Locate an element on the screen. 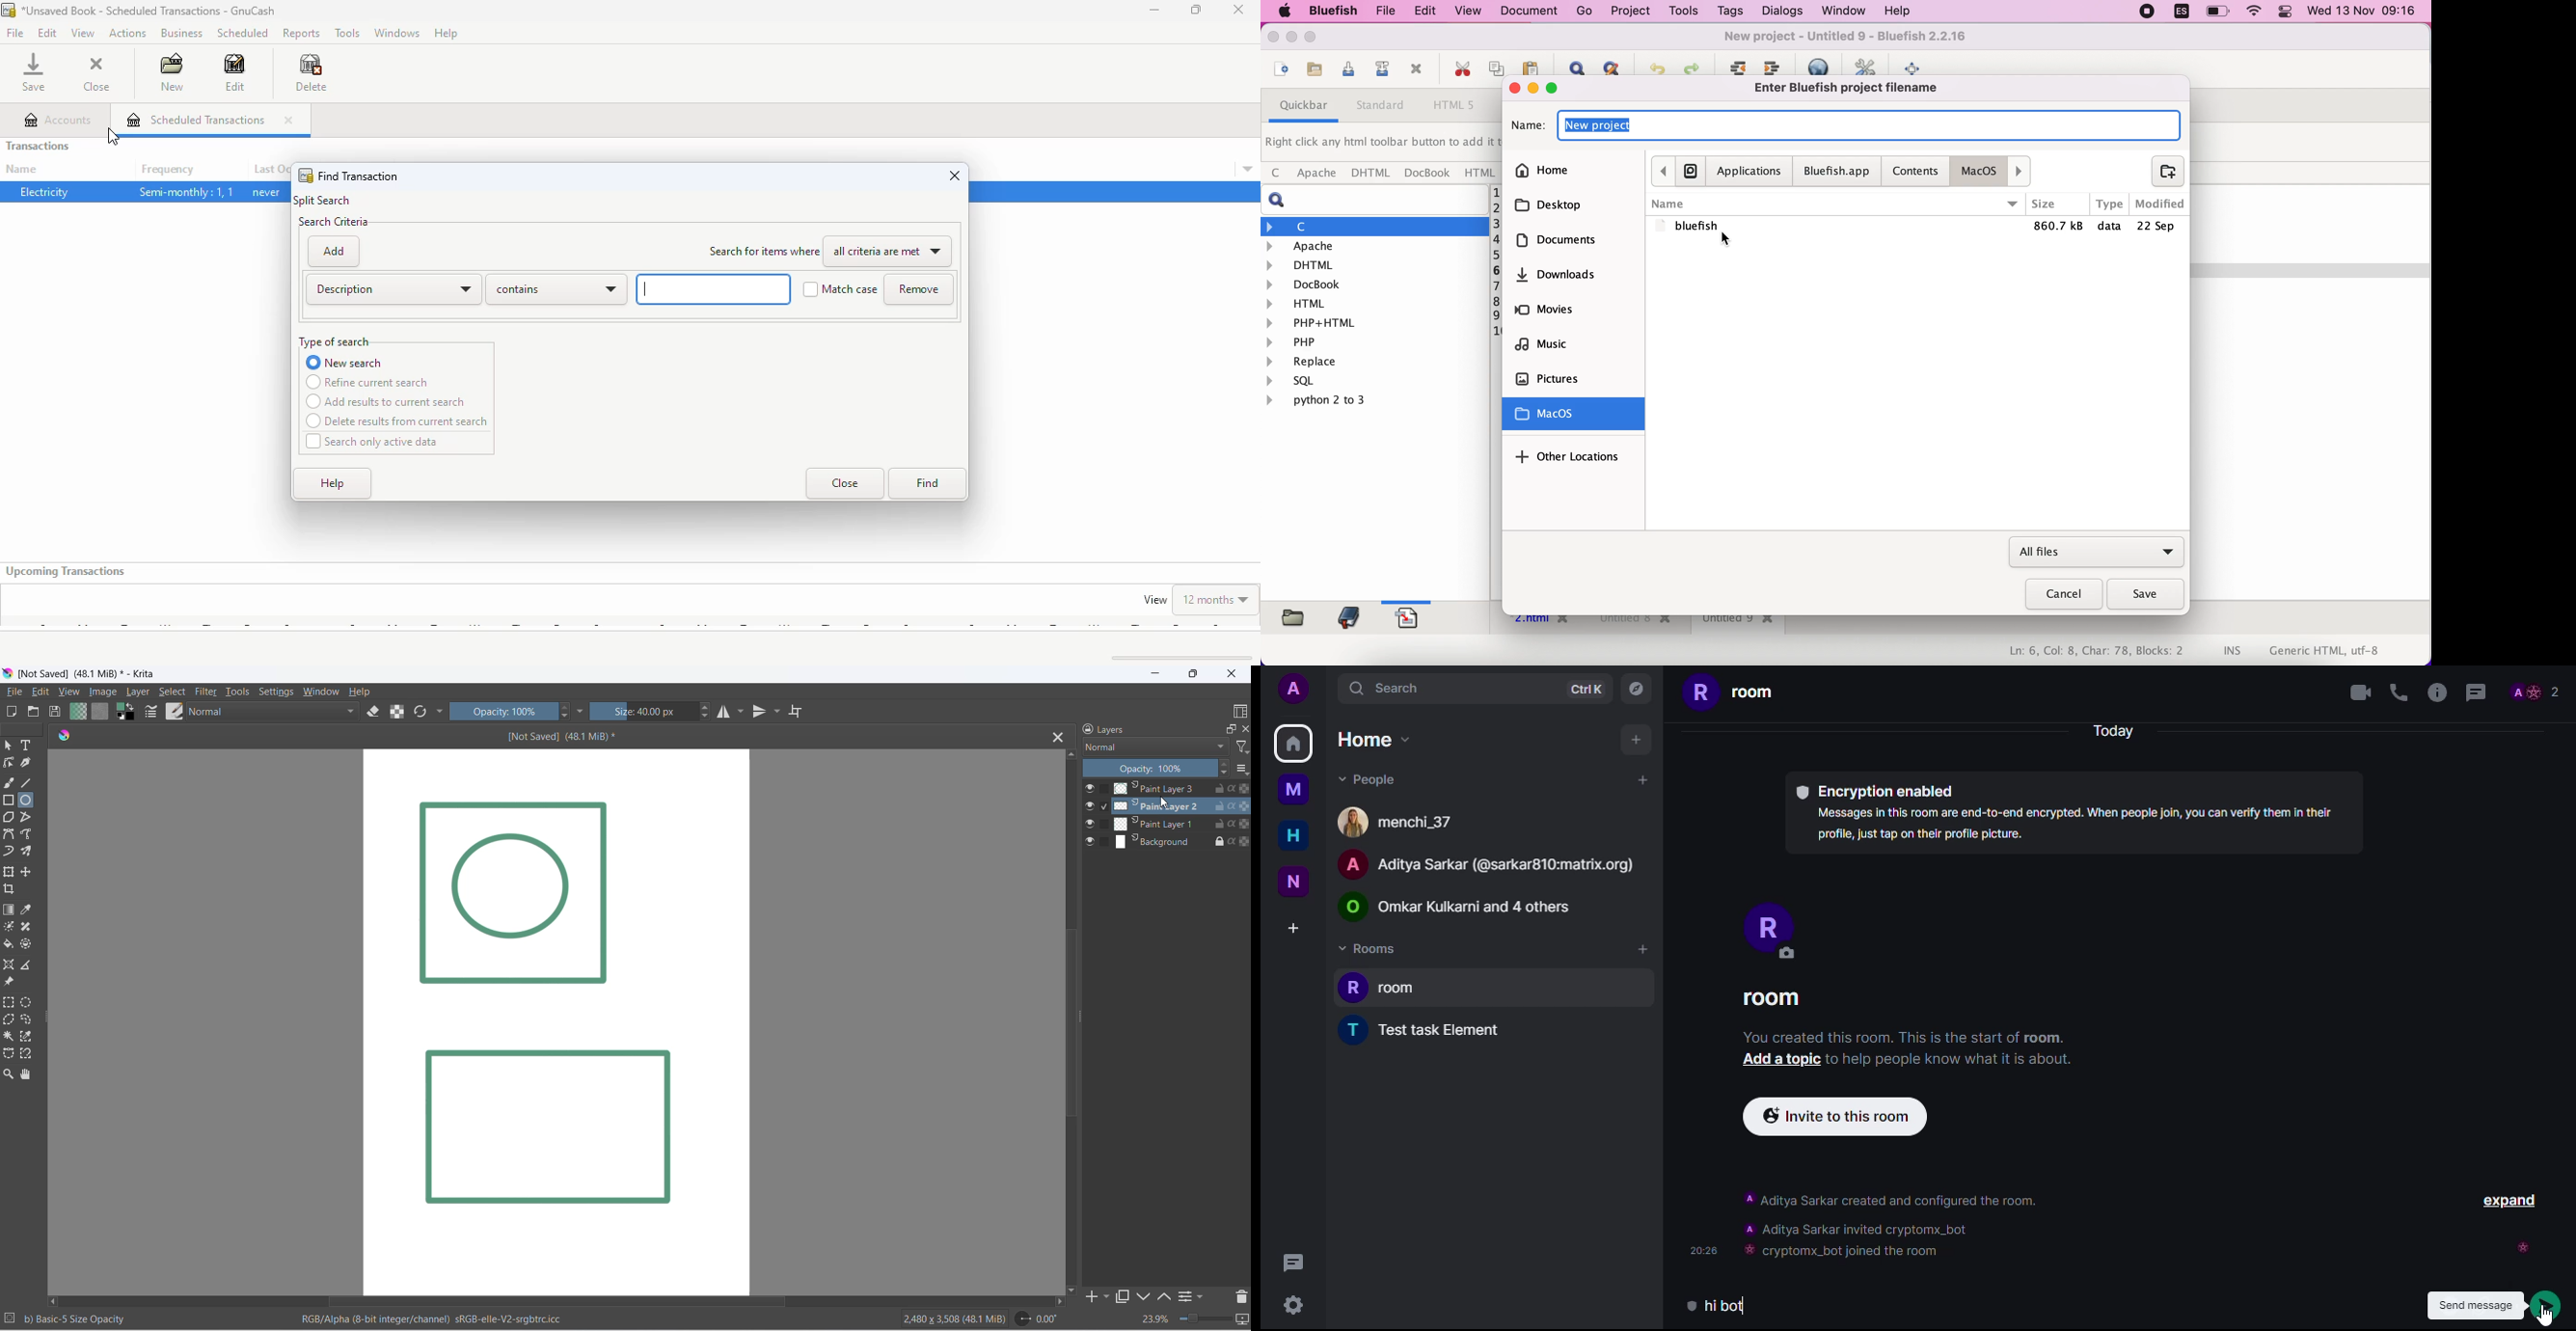  info is located at coordinates (2440, 692).